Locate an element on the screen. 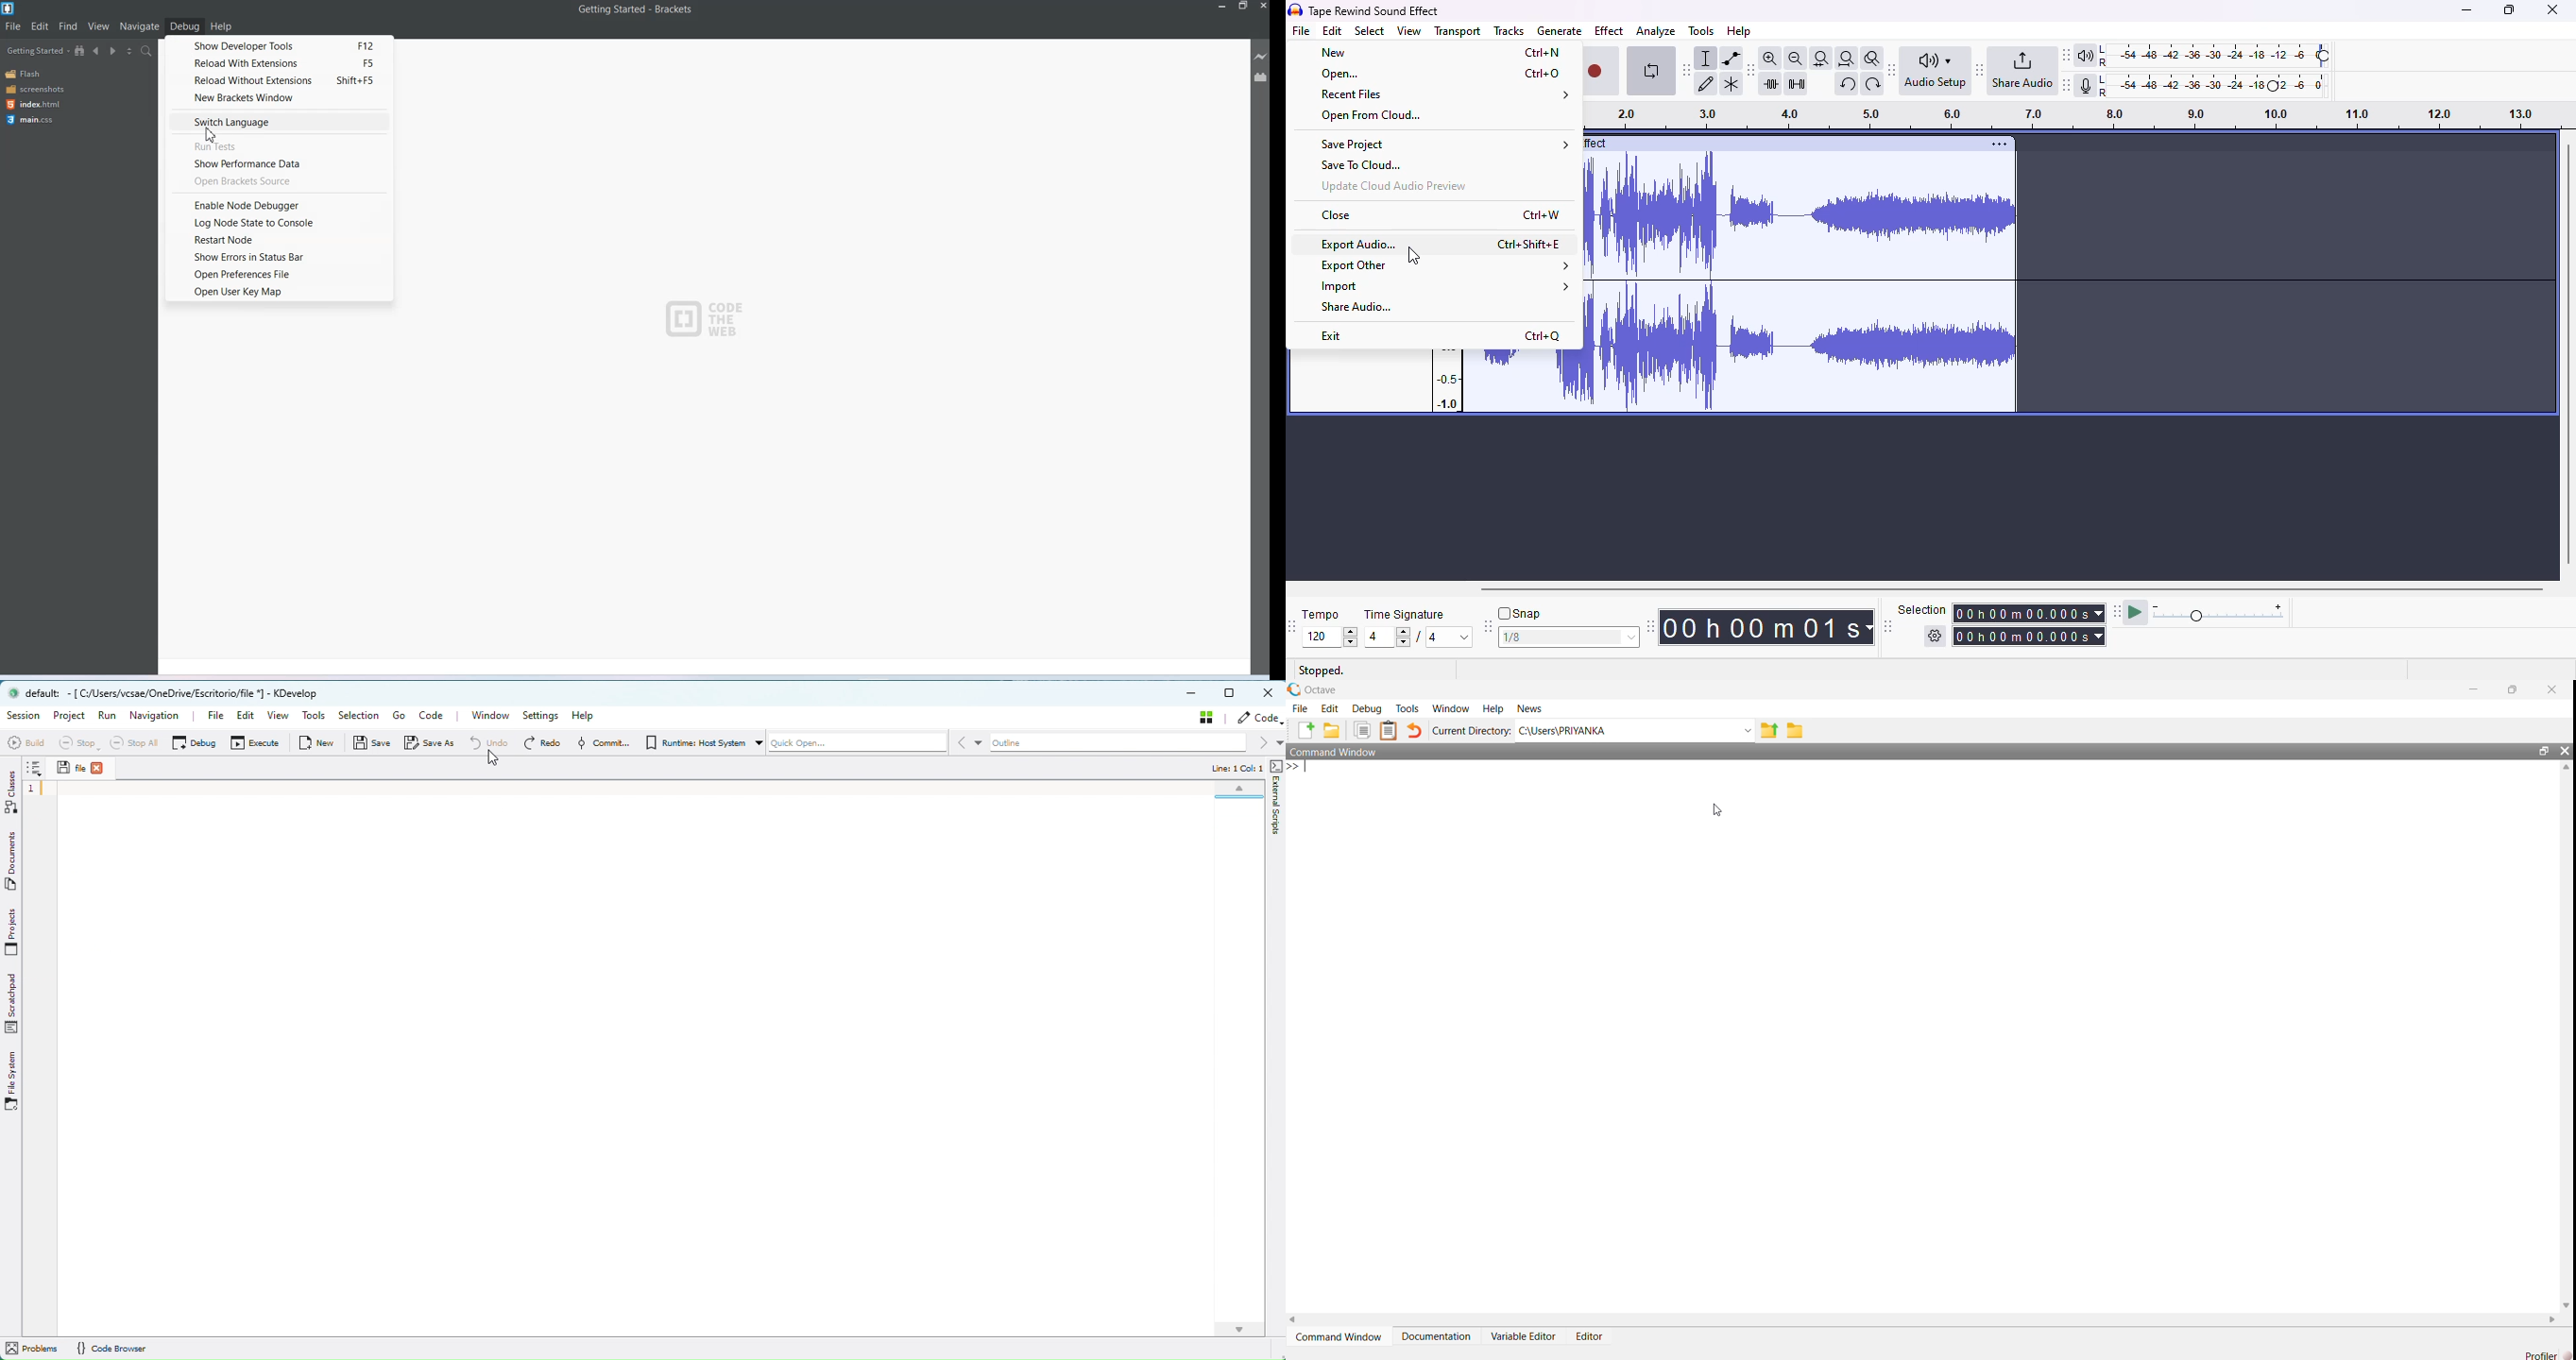 This screenshot has width=2576, height=1372. save to cloud is located at coordinates (1356, 164).